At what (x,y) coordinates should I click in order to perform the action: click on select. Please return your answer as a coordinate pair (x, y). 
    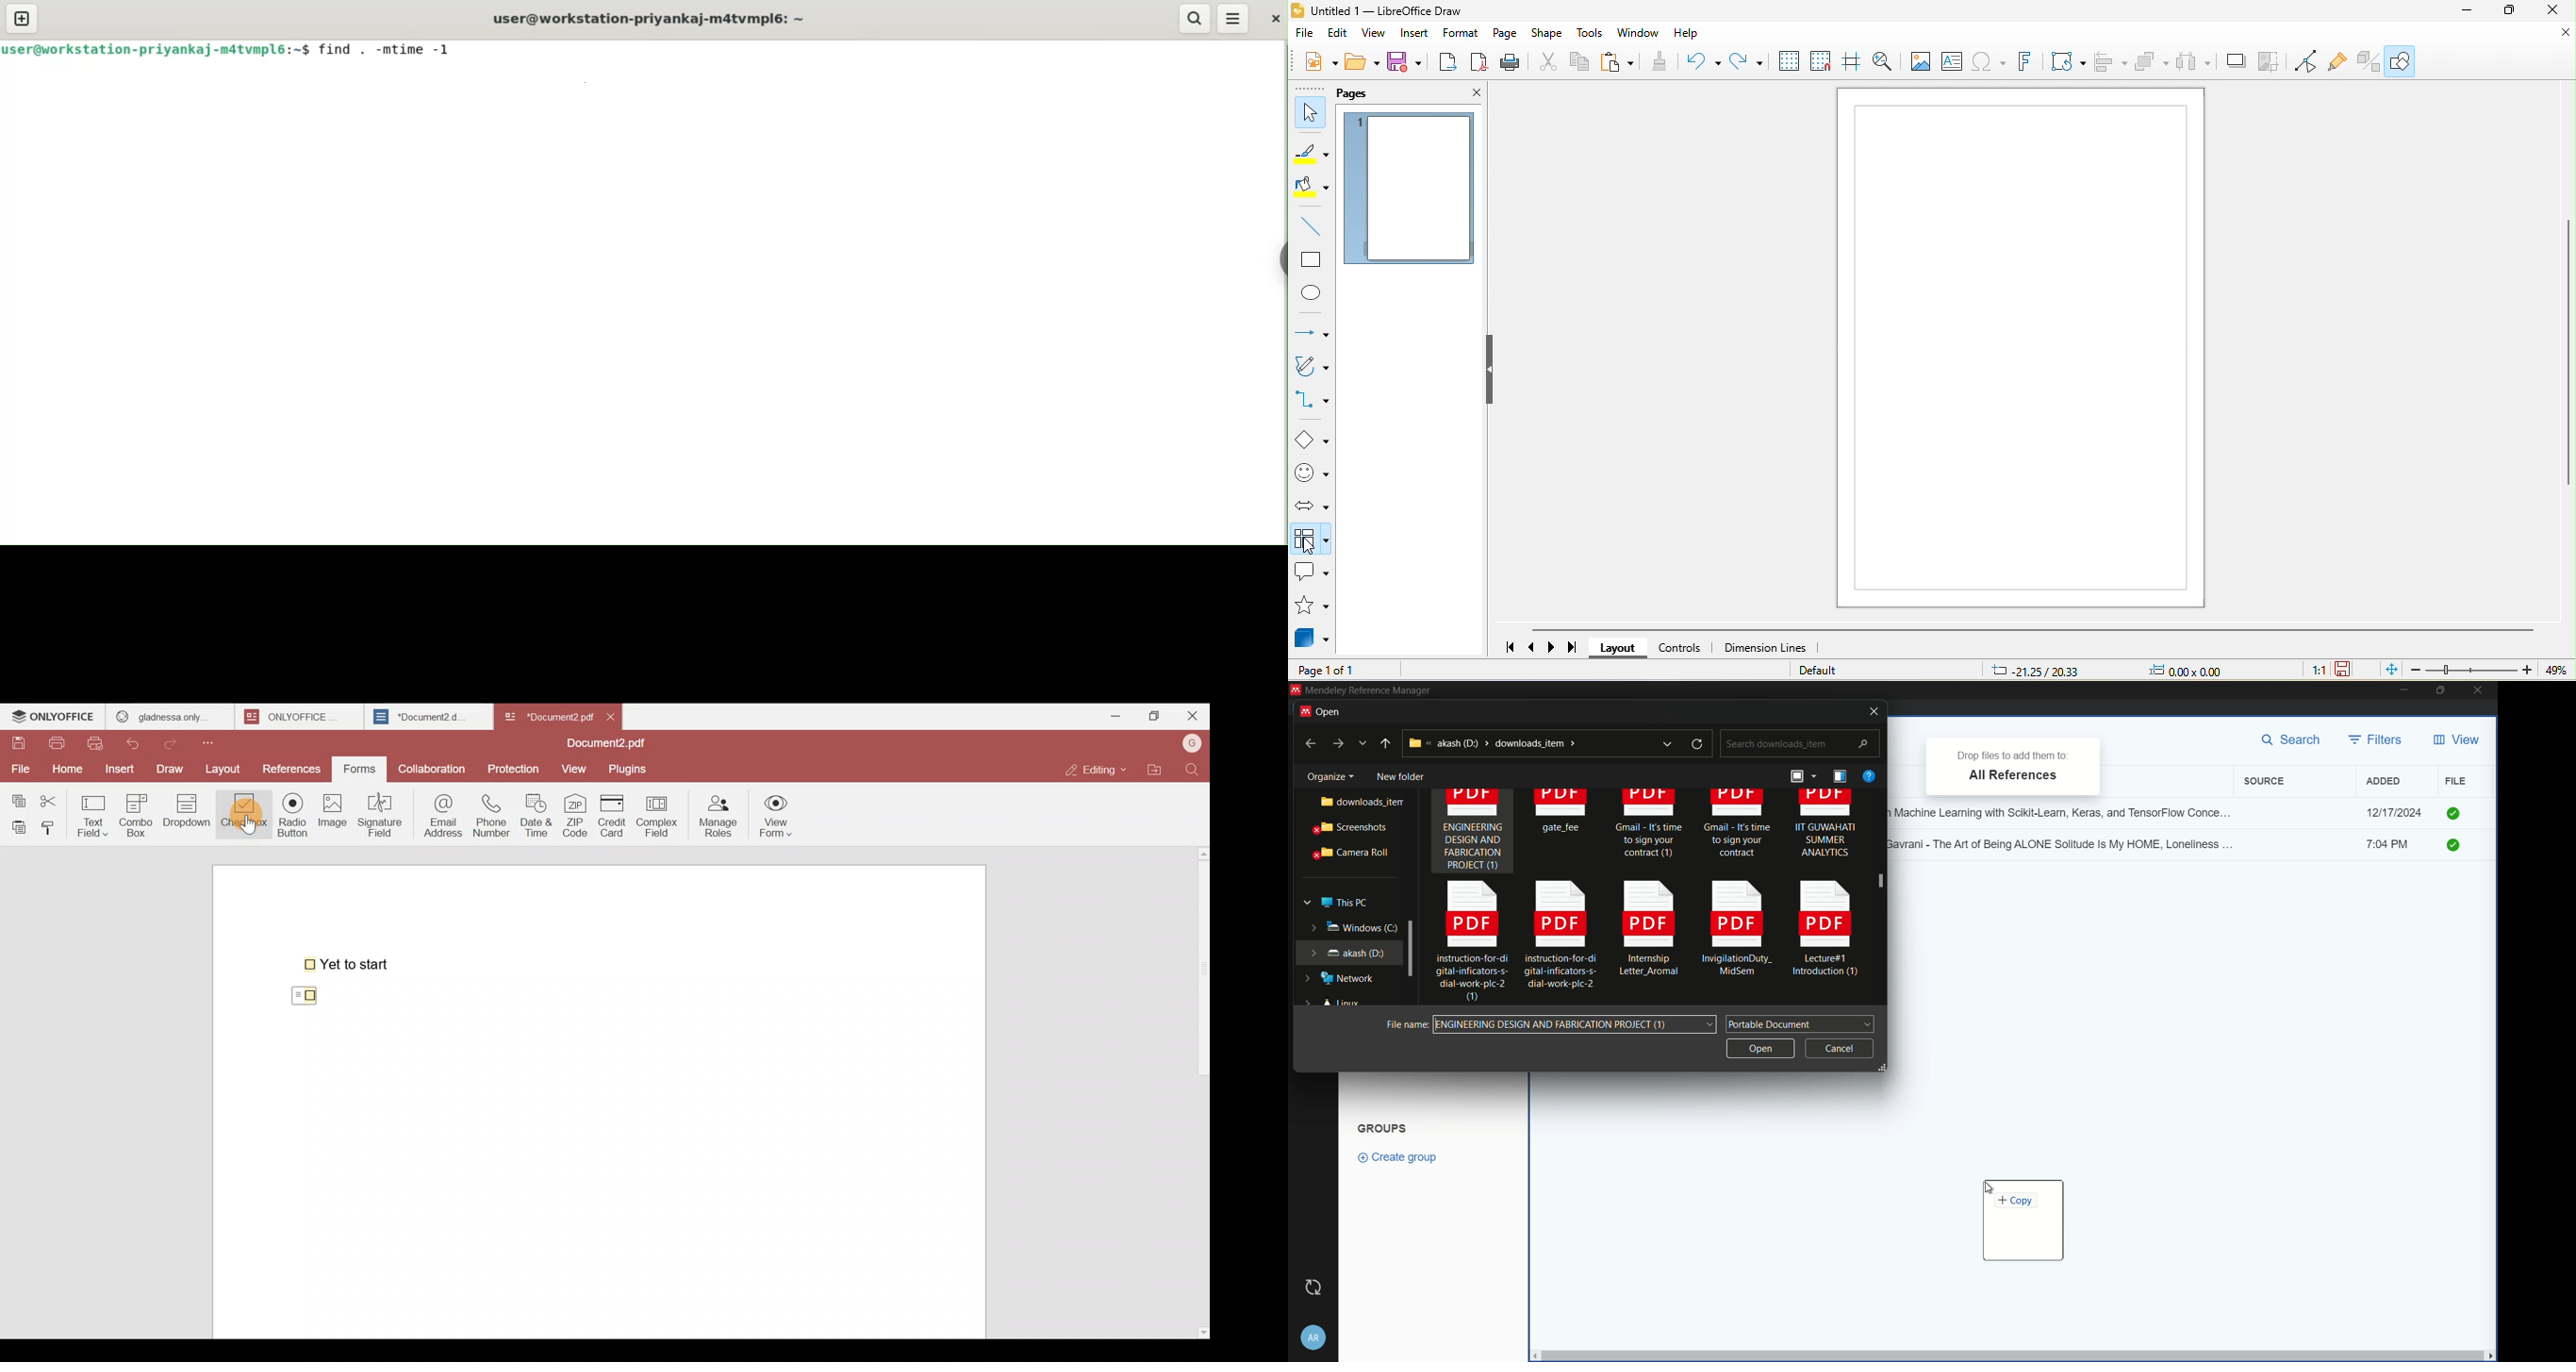
    Looking at the image, I should click on (1311, 113).